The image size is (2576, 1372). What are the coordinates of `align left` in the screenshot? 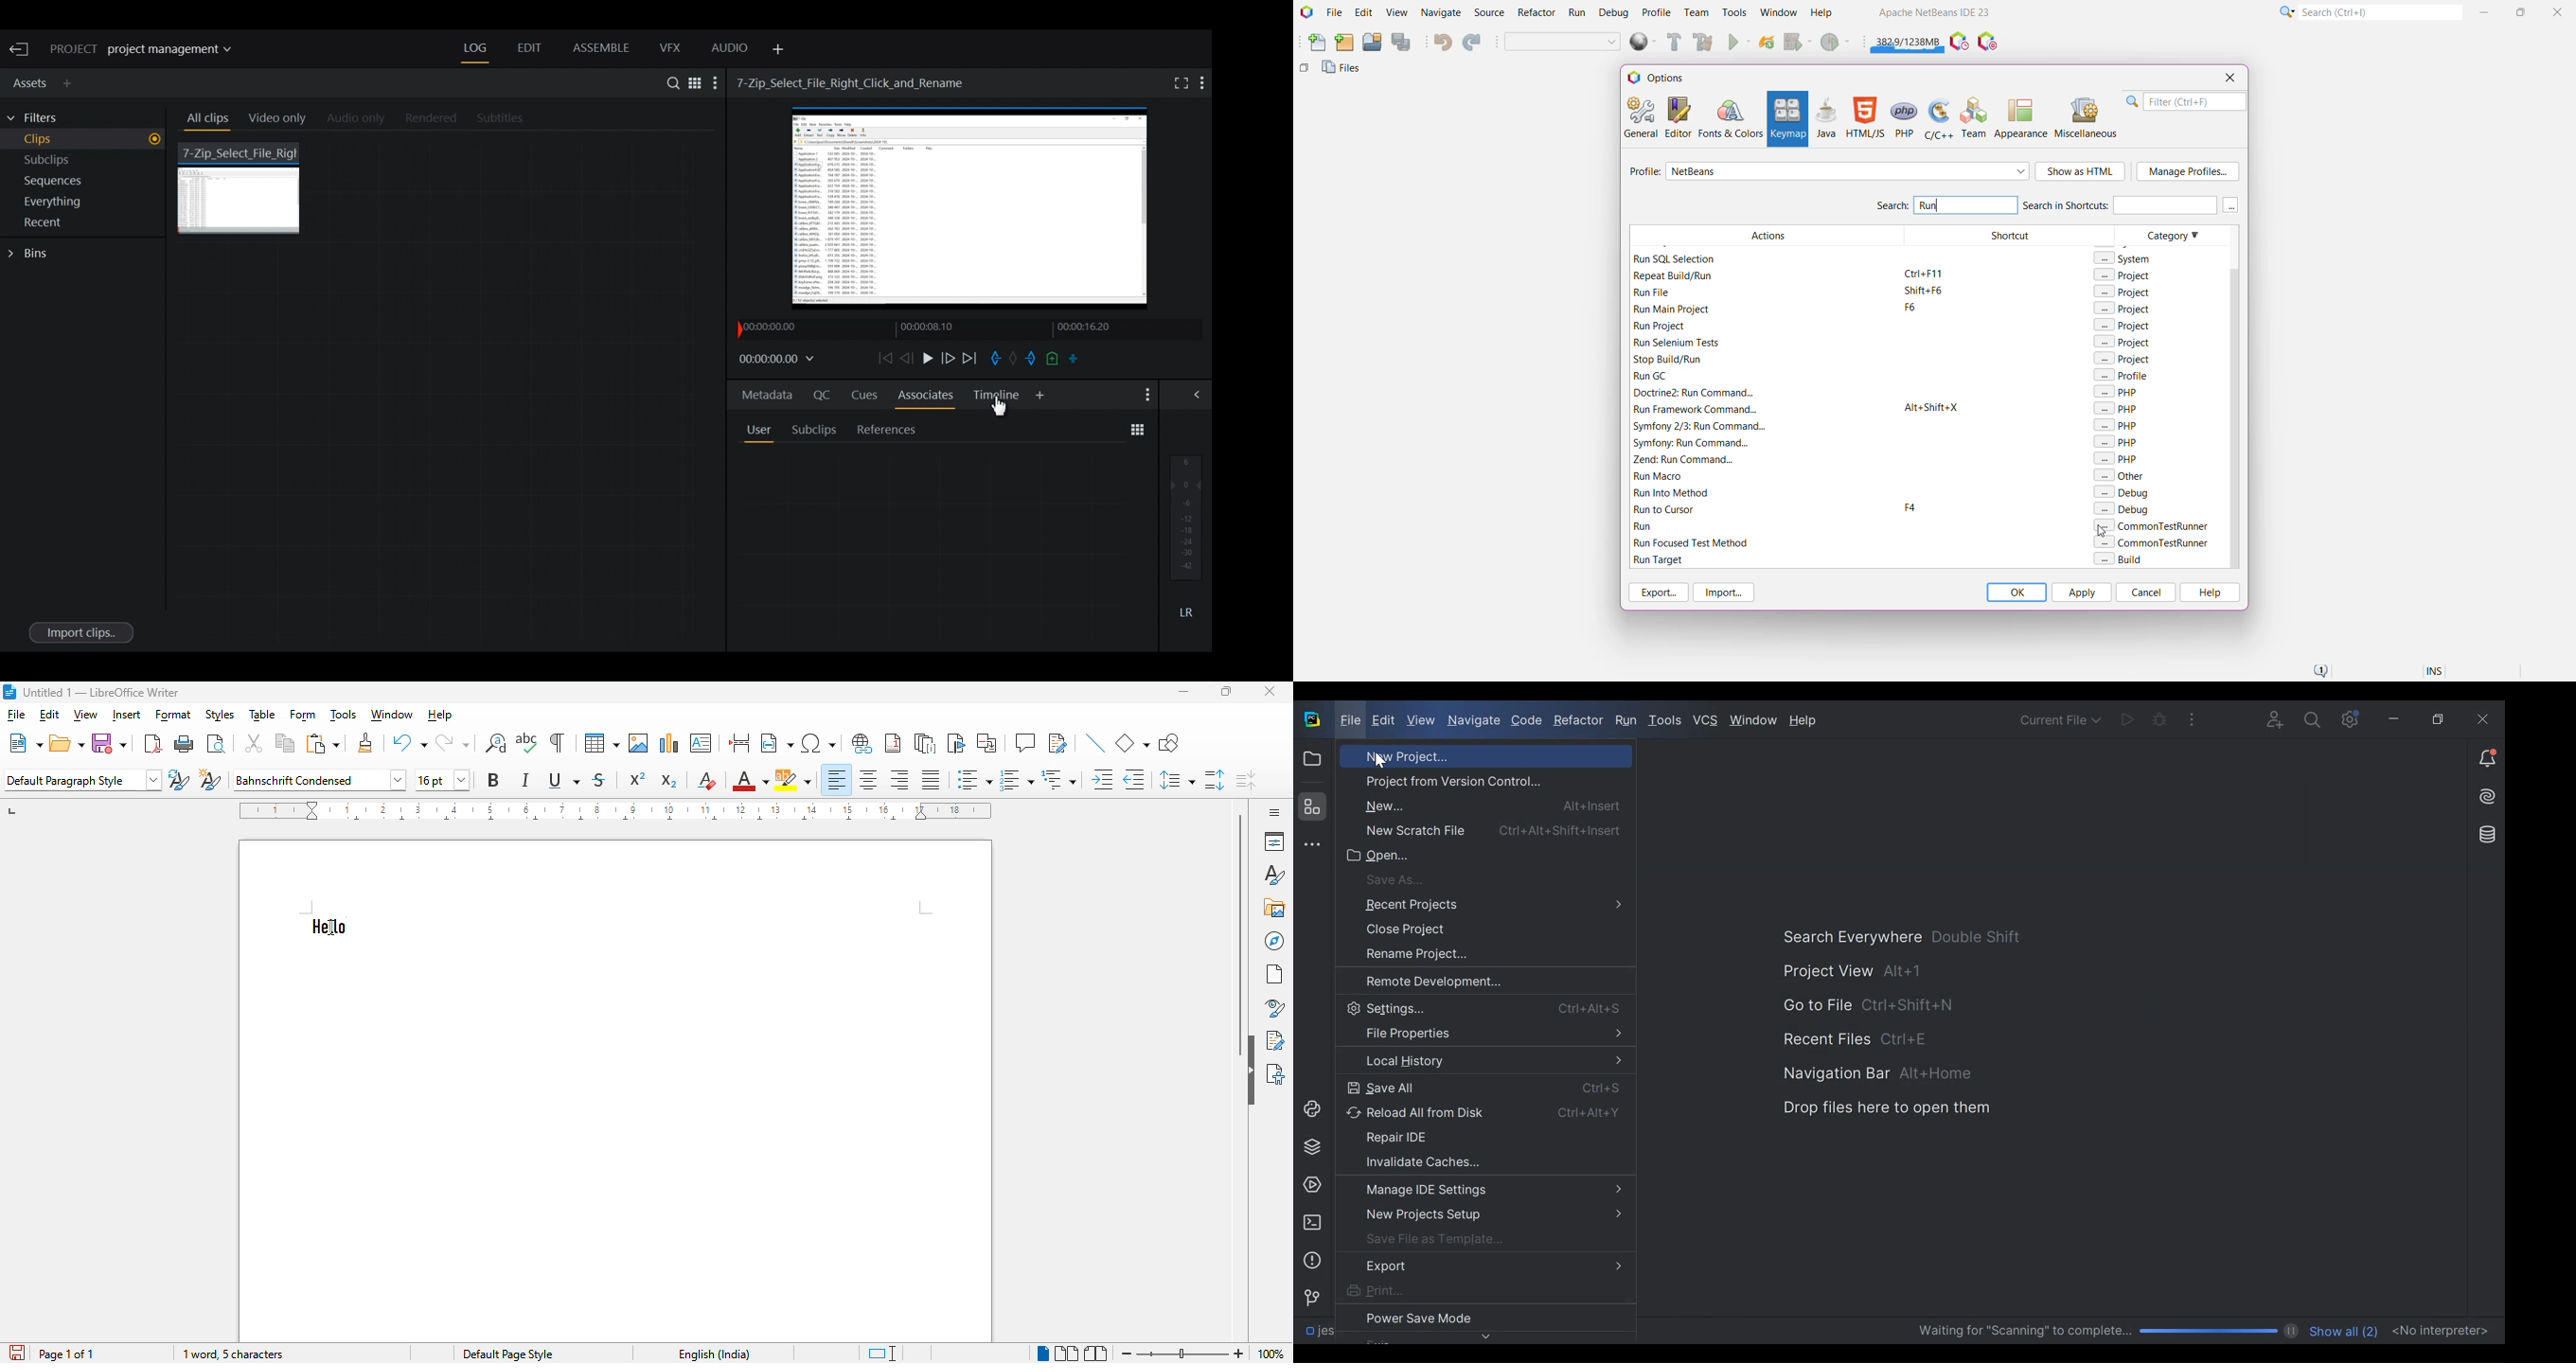 It's located at (838, 780).